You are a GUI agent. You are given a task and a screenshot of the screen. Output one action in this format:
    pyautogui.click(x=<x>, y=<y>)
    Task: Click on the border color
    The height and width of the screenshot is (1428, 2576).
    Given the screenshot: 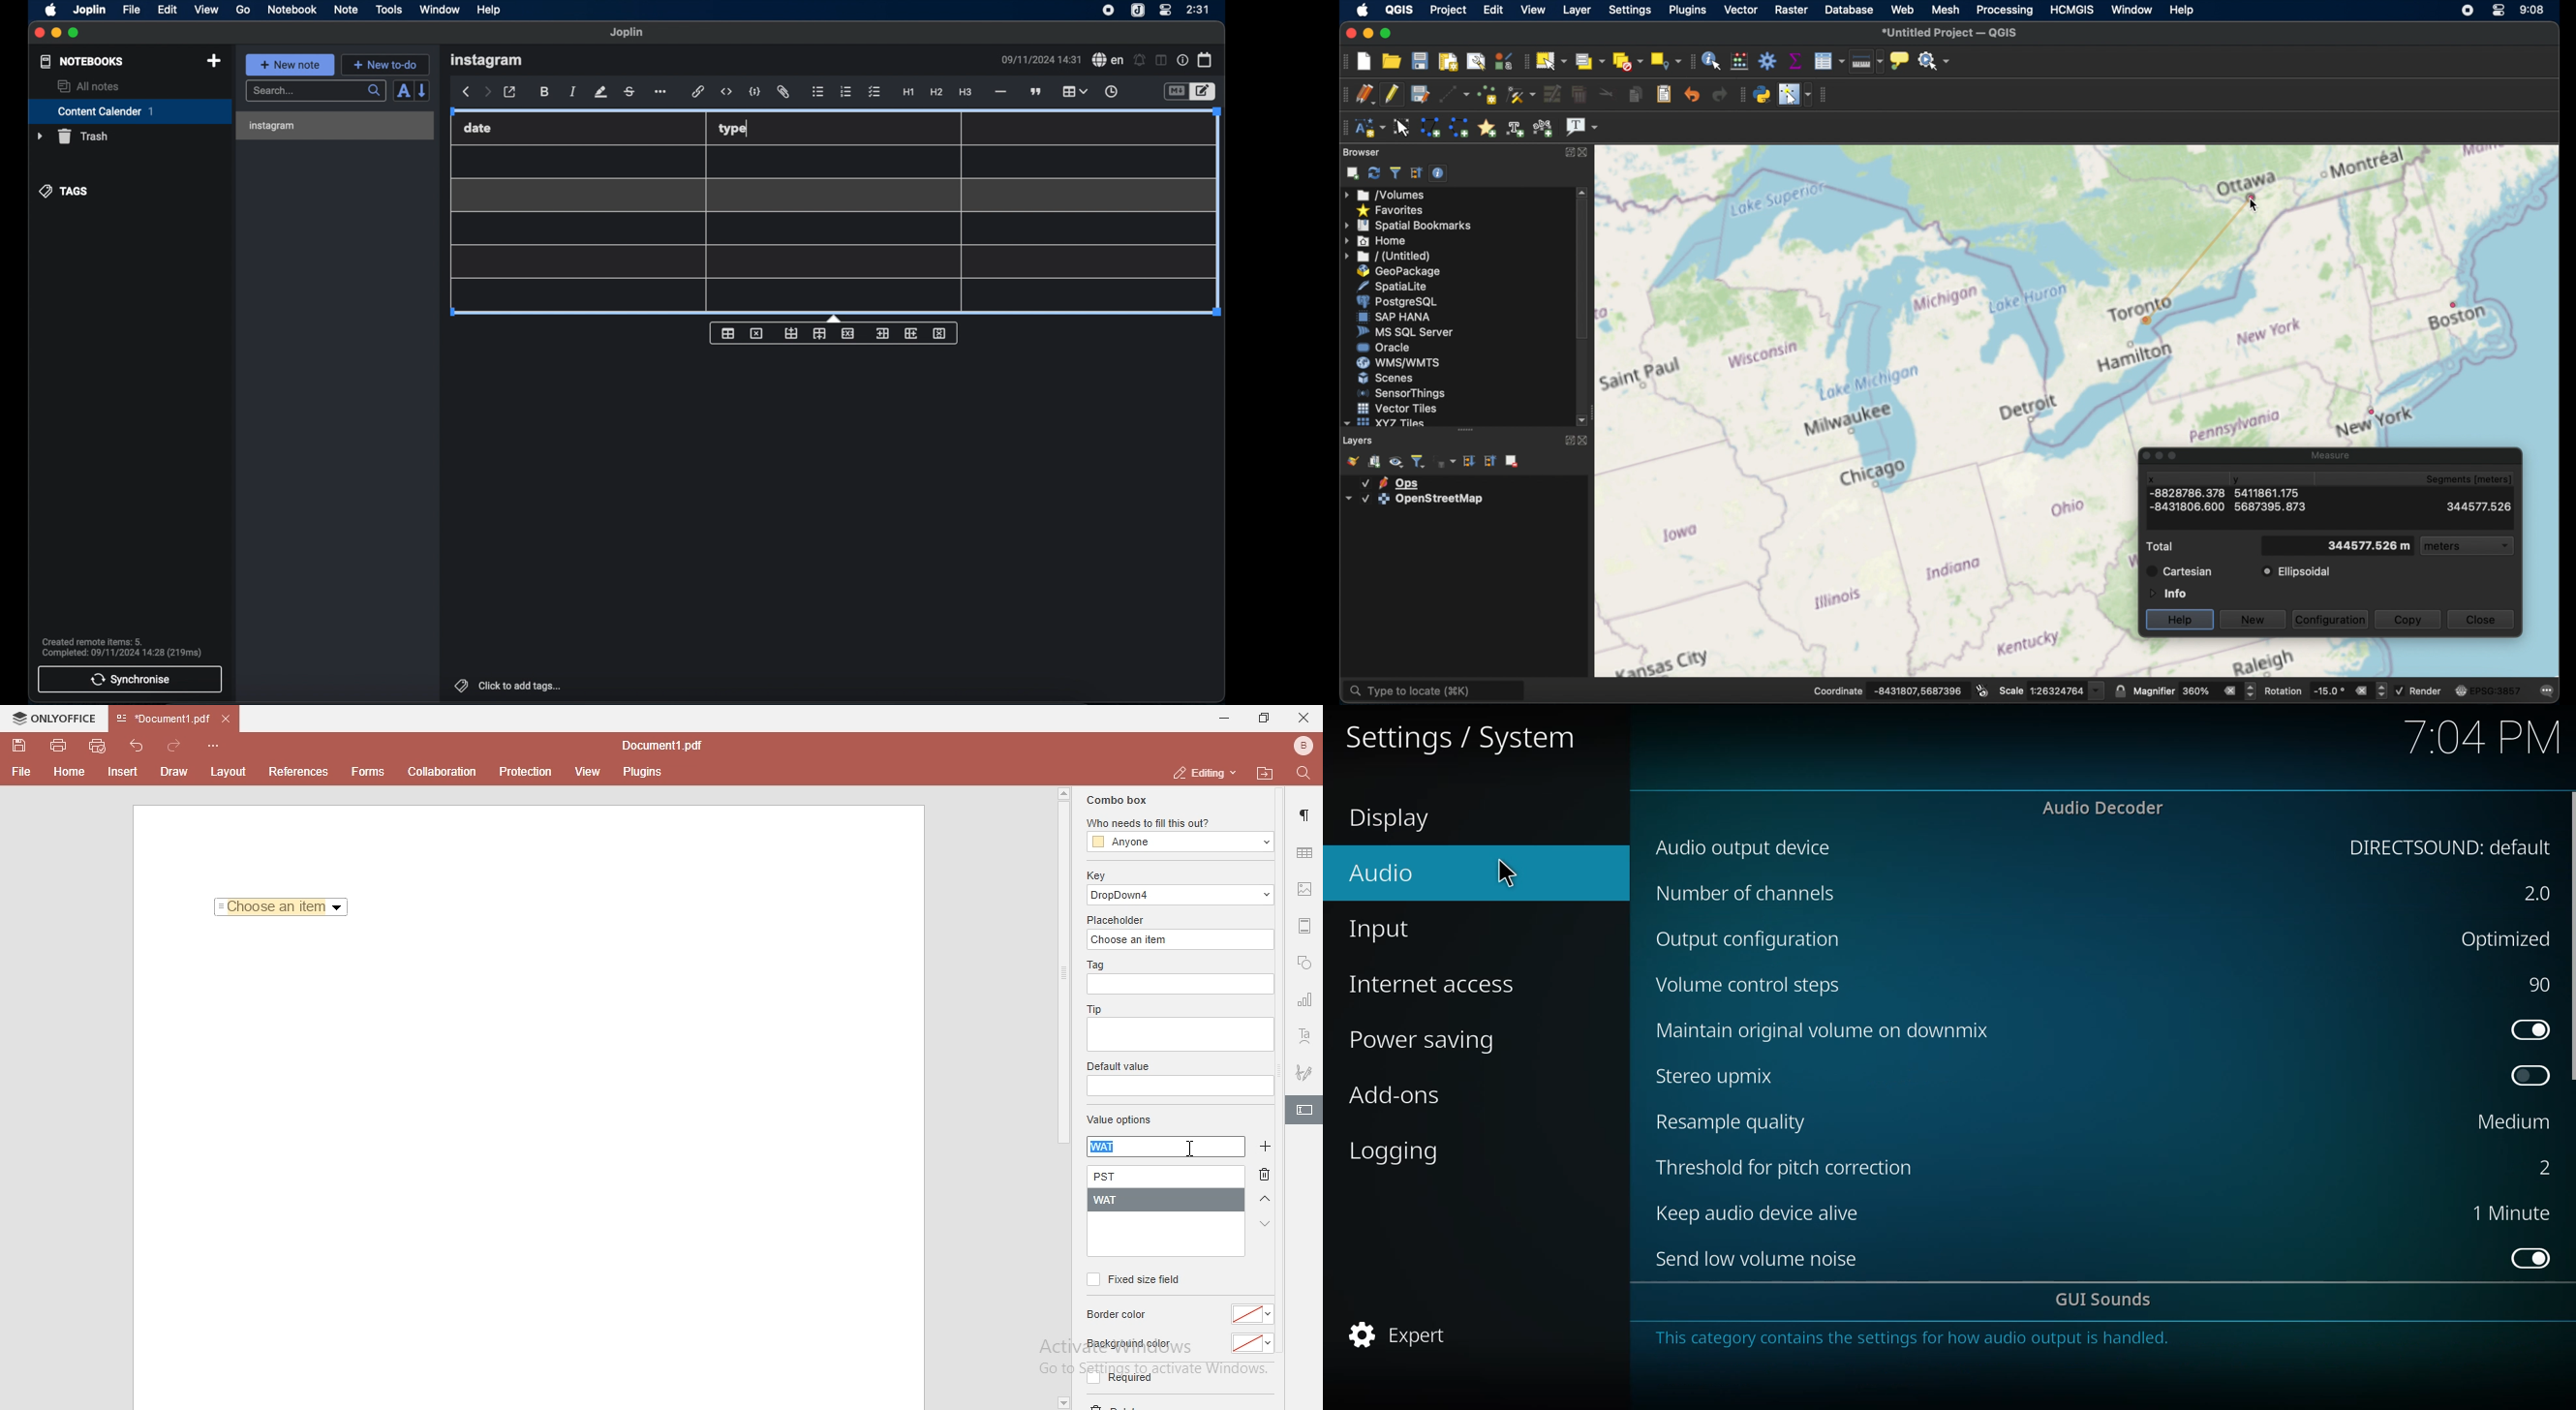 What is the action you would take?
    pyautogui.click(x=1119, y=1315)
    